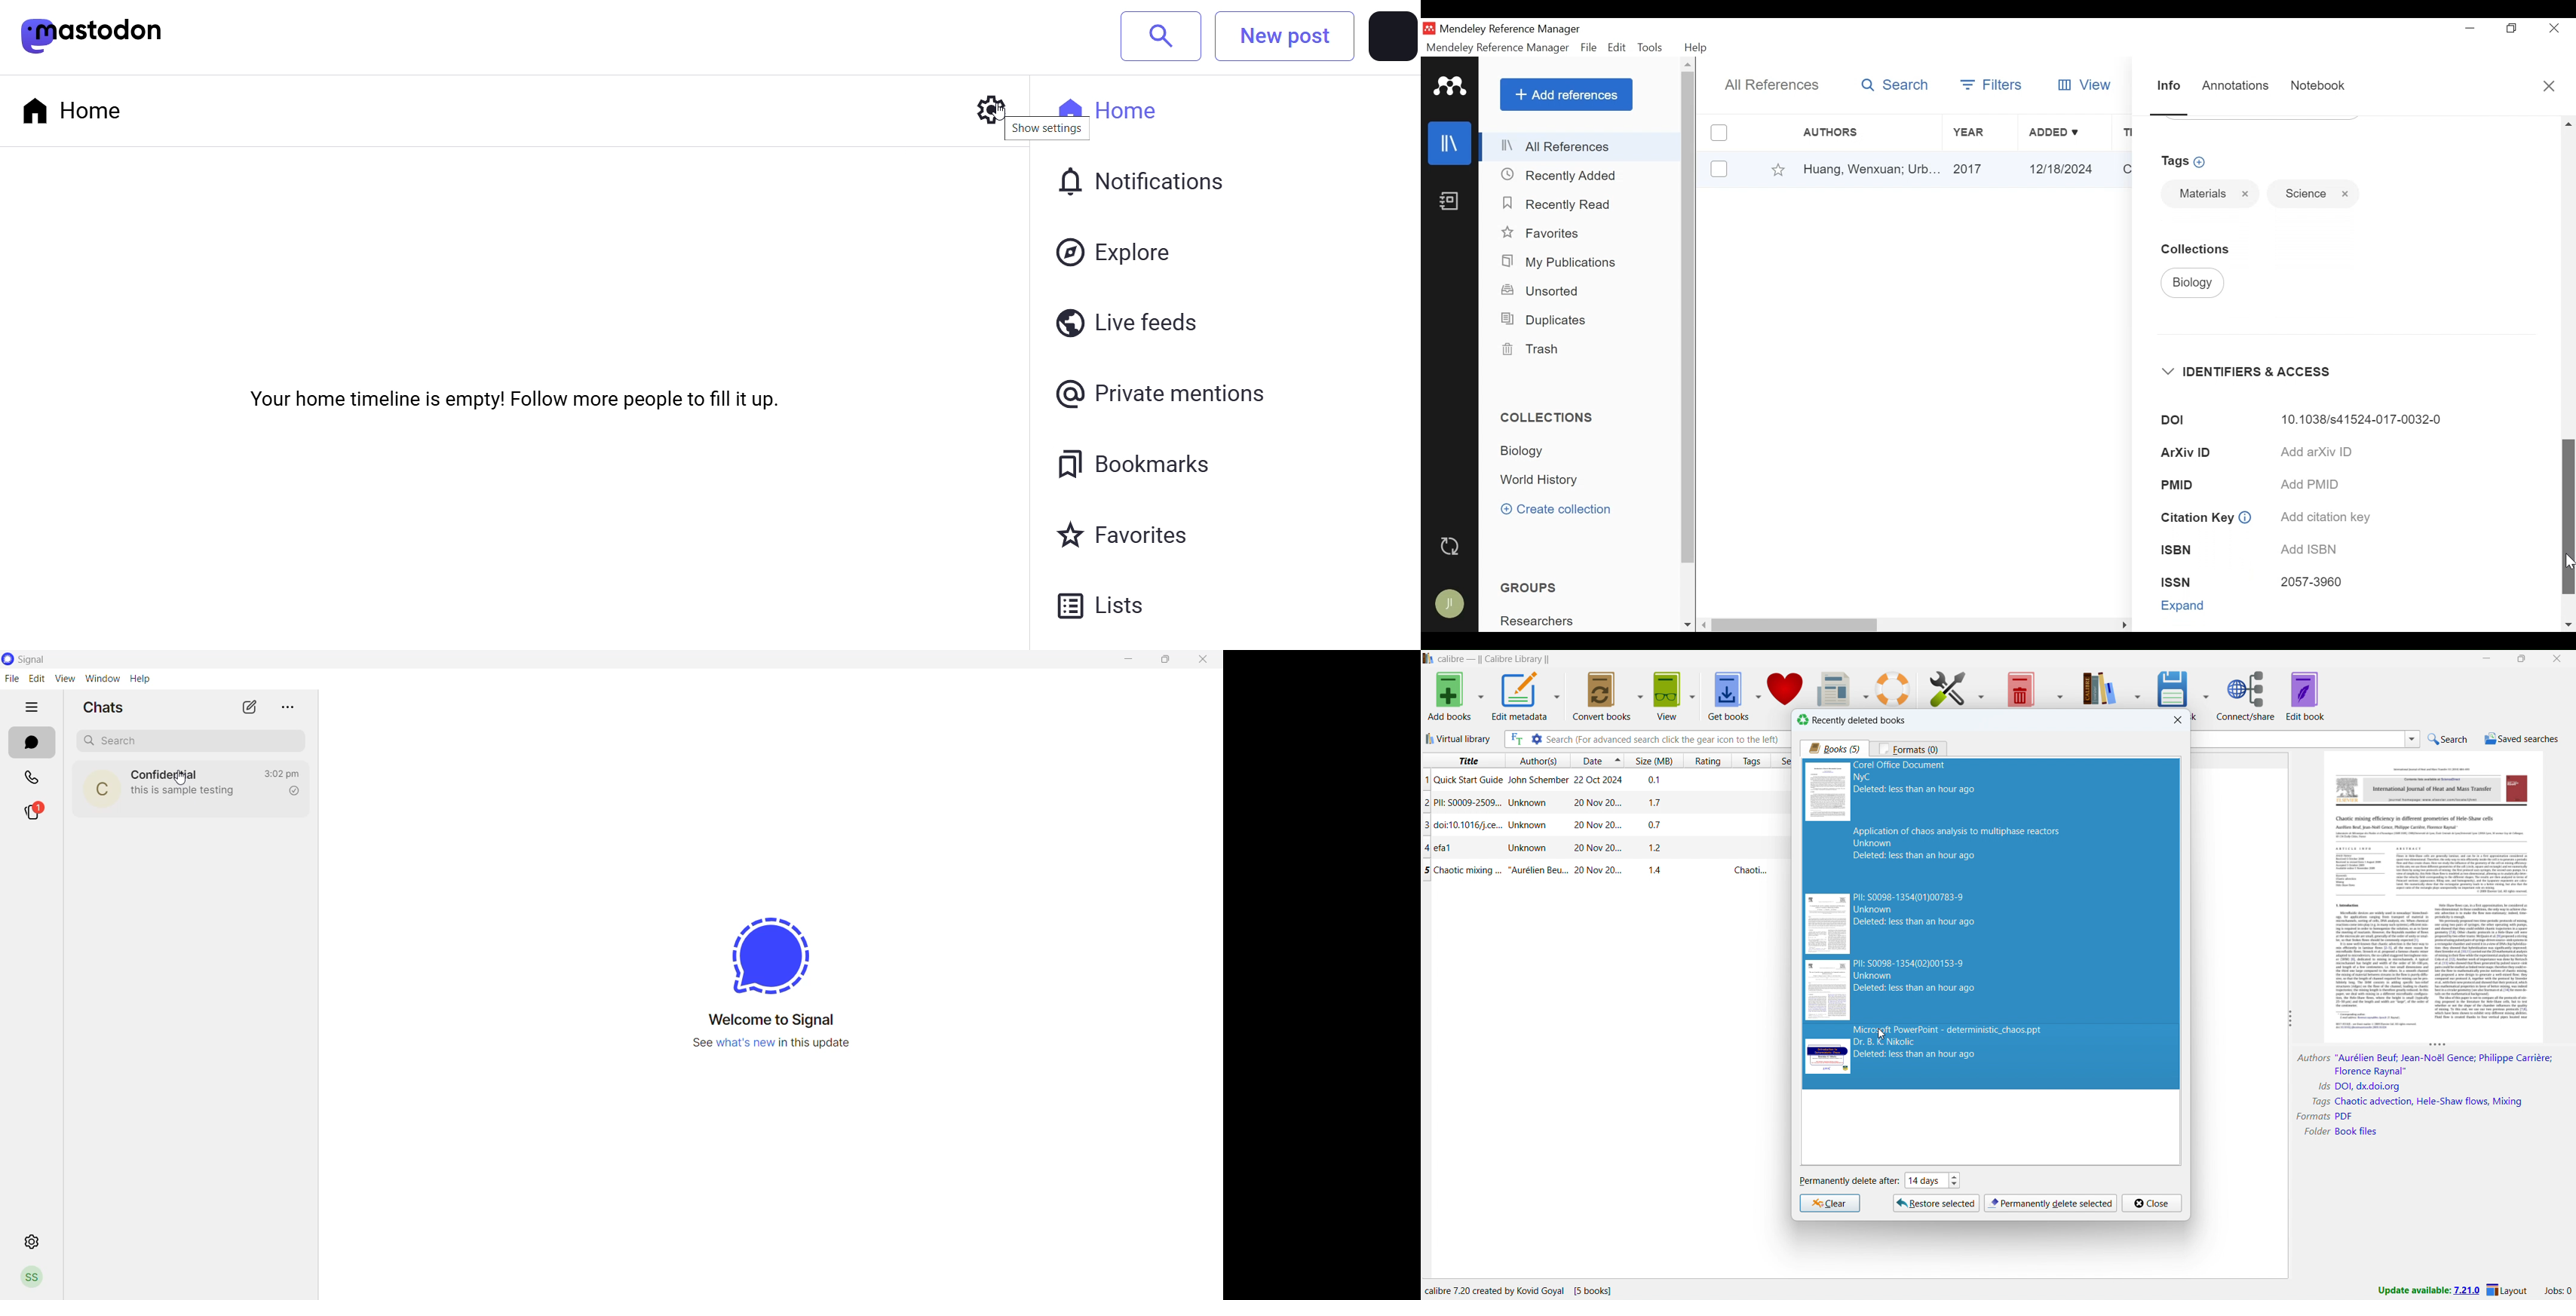 This screenshot has width=2576, height=1316. I want to click on recently deleted books, so click(1851, 720).